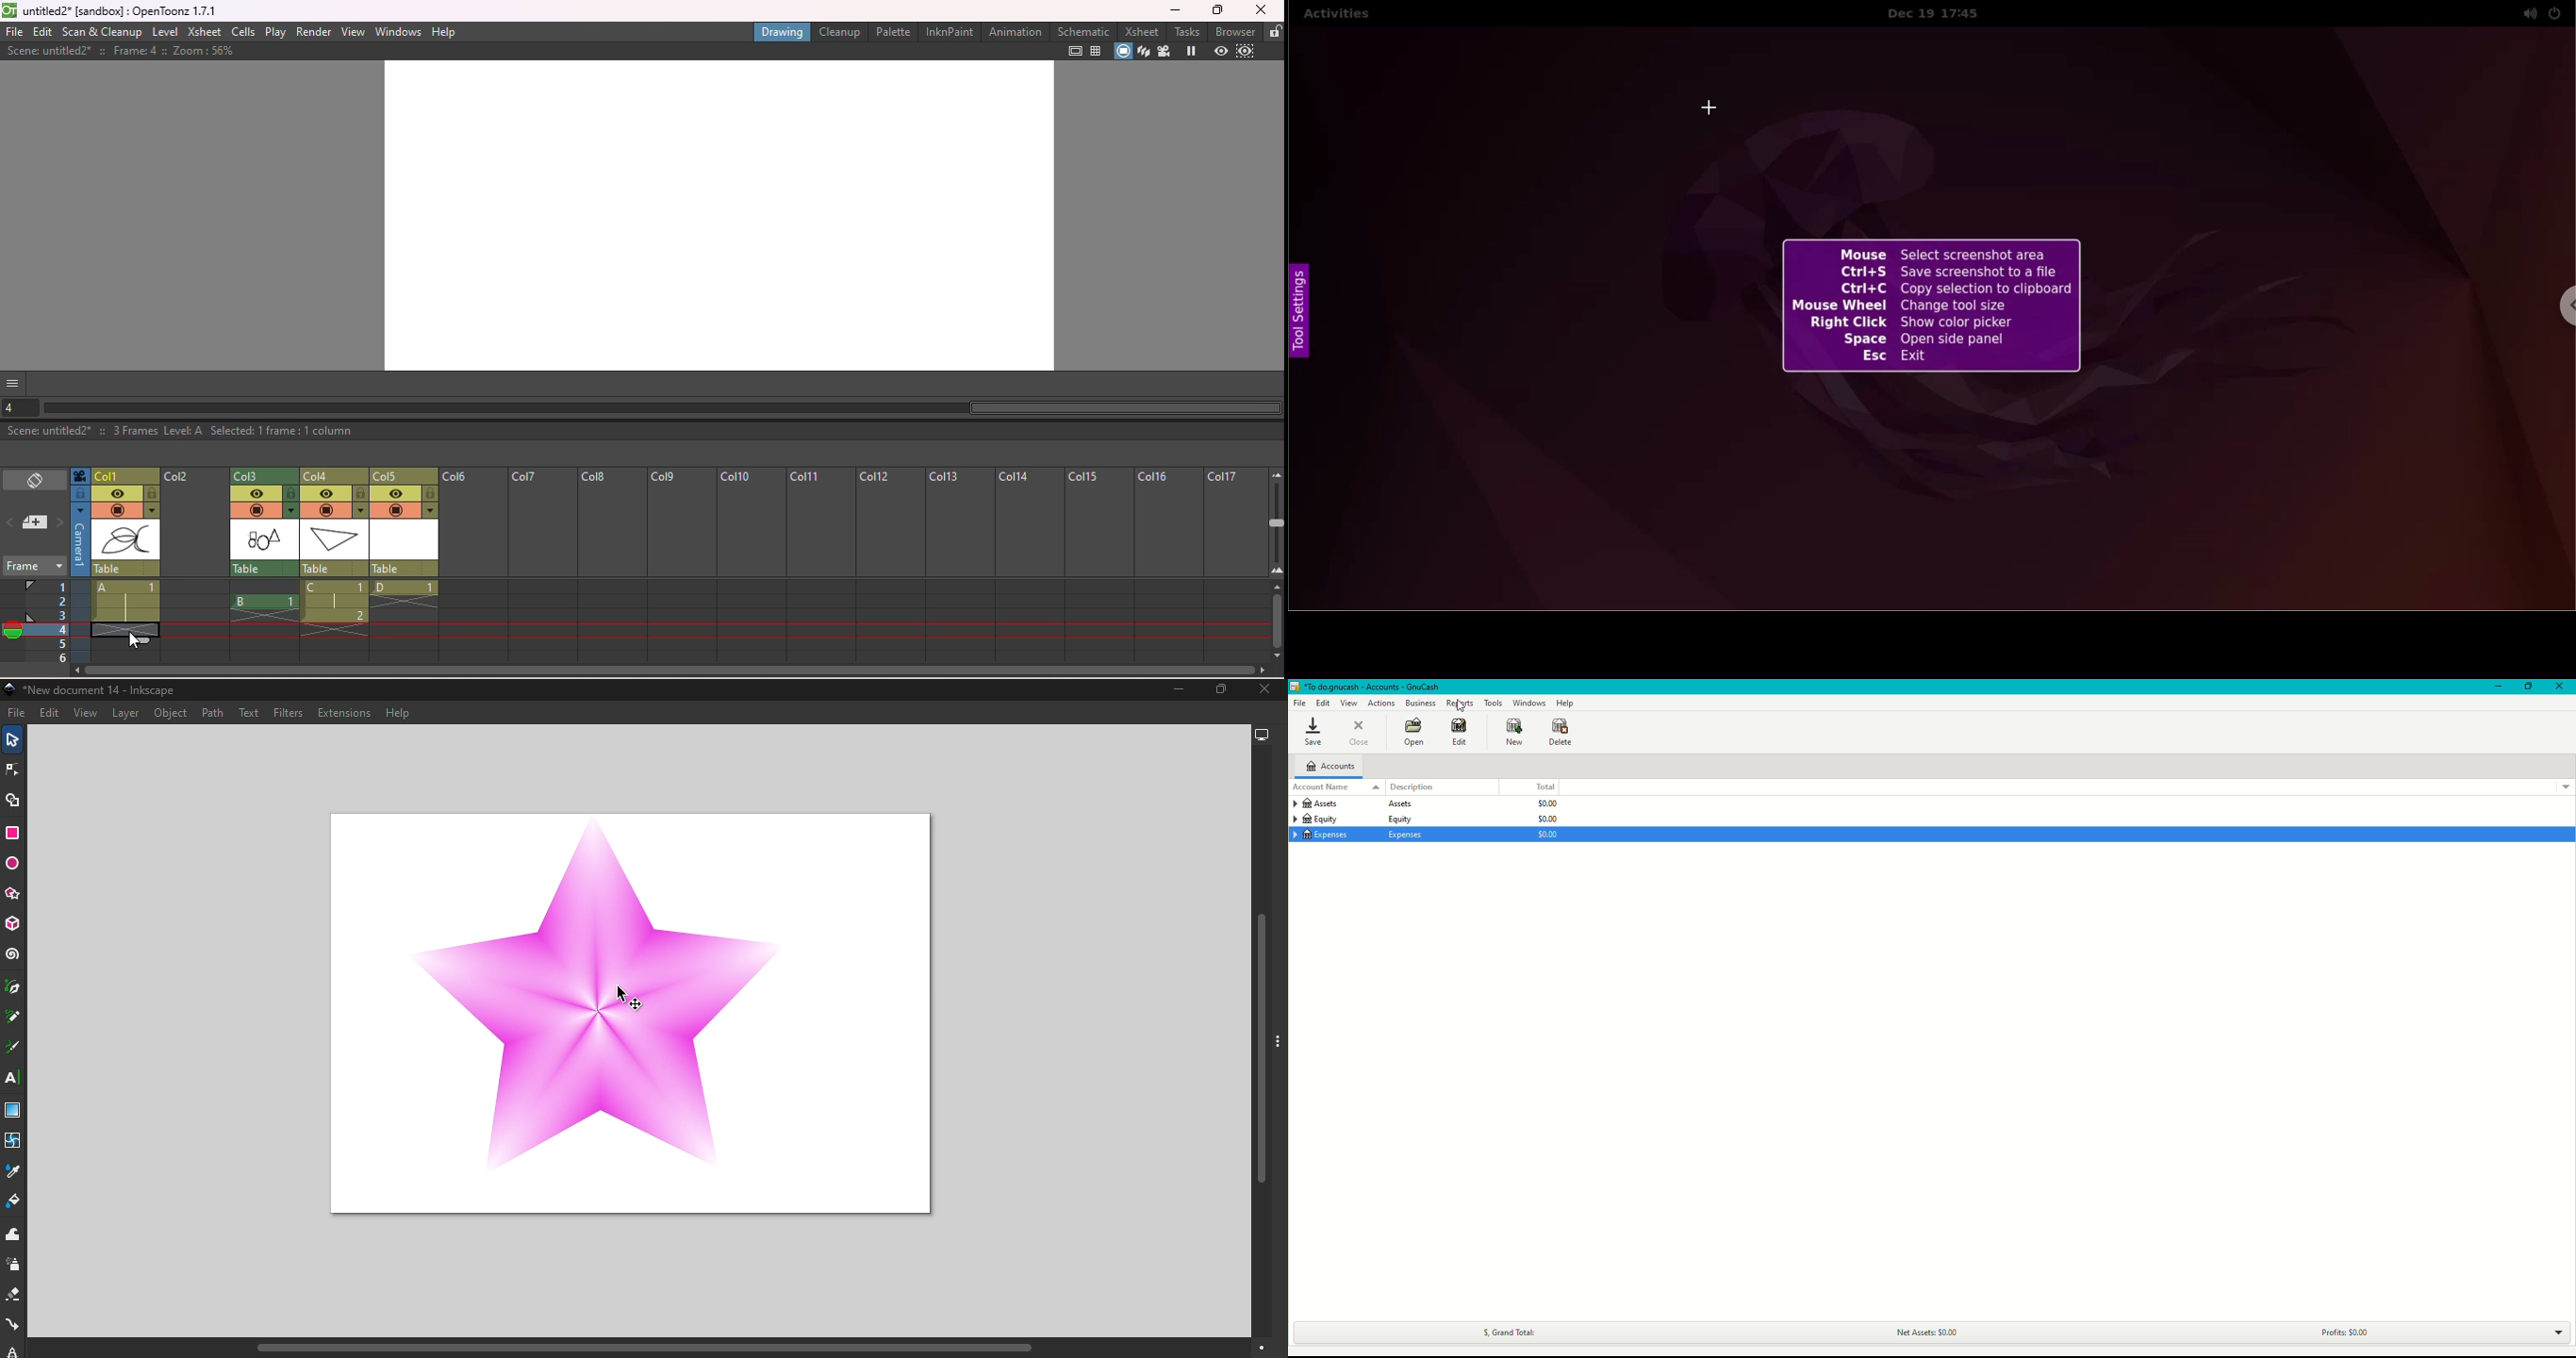  I want to click on Gradient tool, so click(14, 1111).